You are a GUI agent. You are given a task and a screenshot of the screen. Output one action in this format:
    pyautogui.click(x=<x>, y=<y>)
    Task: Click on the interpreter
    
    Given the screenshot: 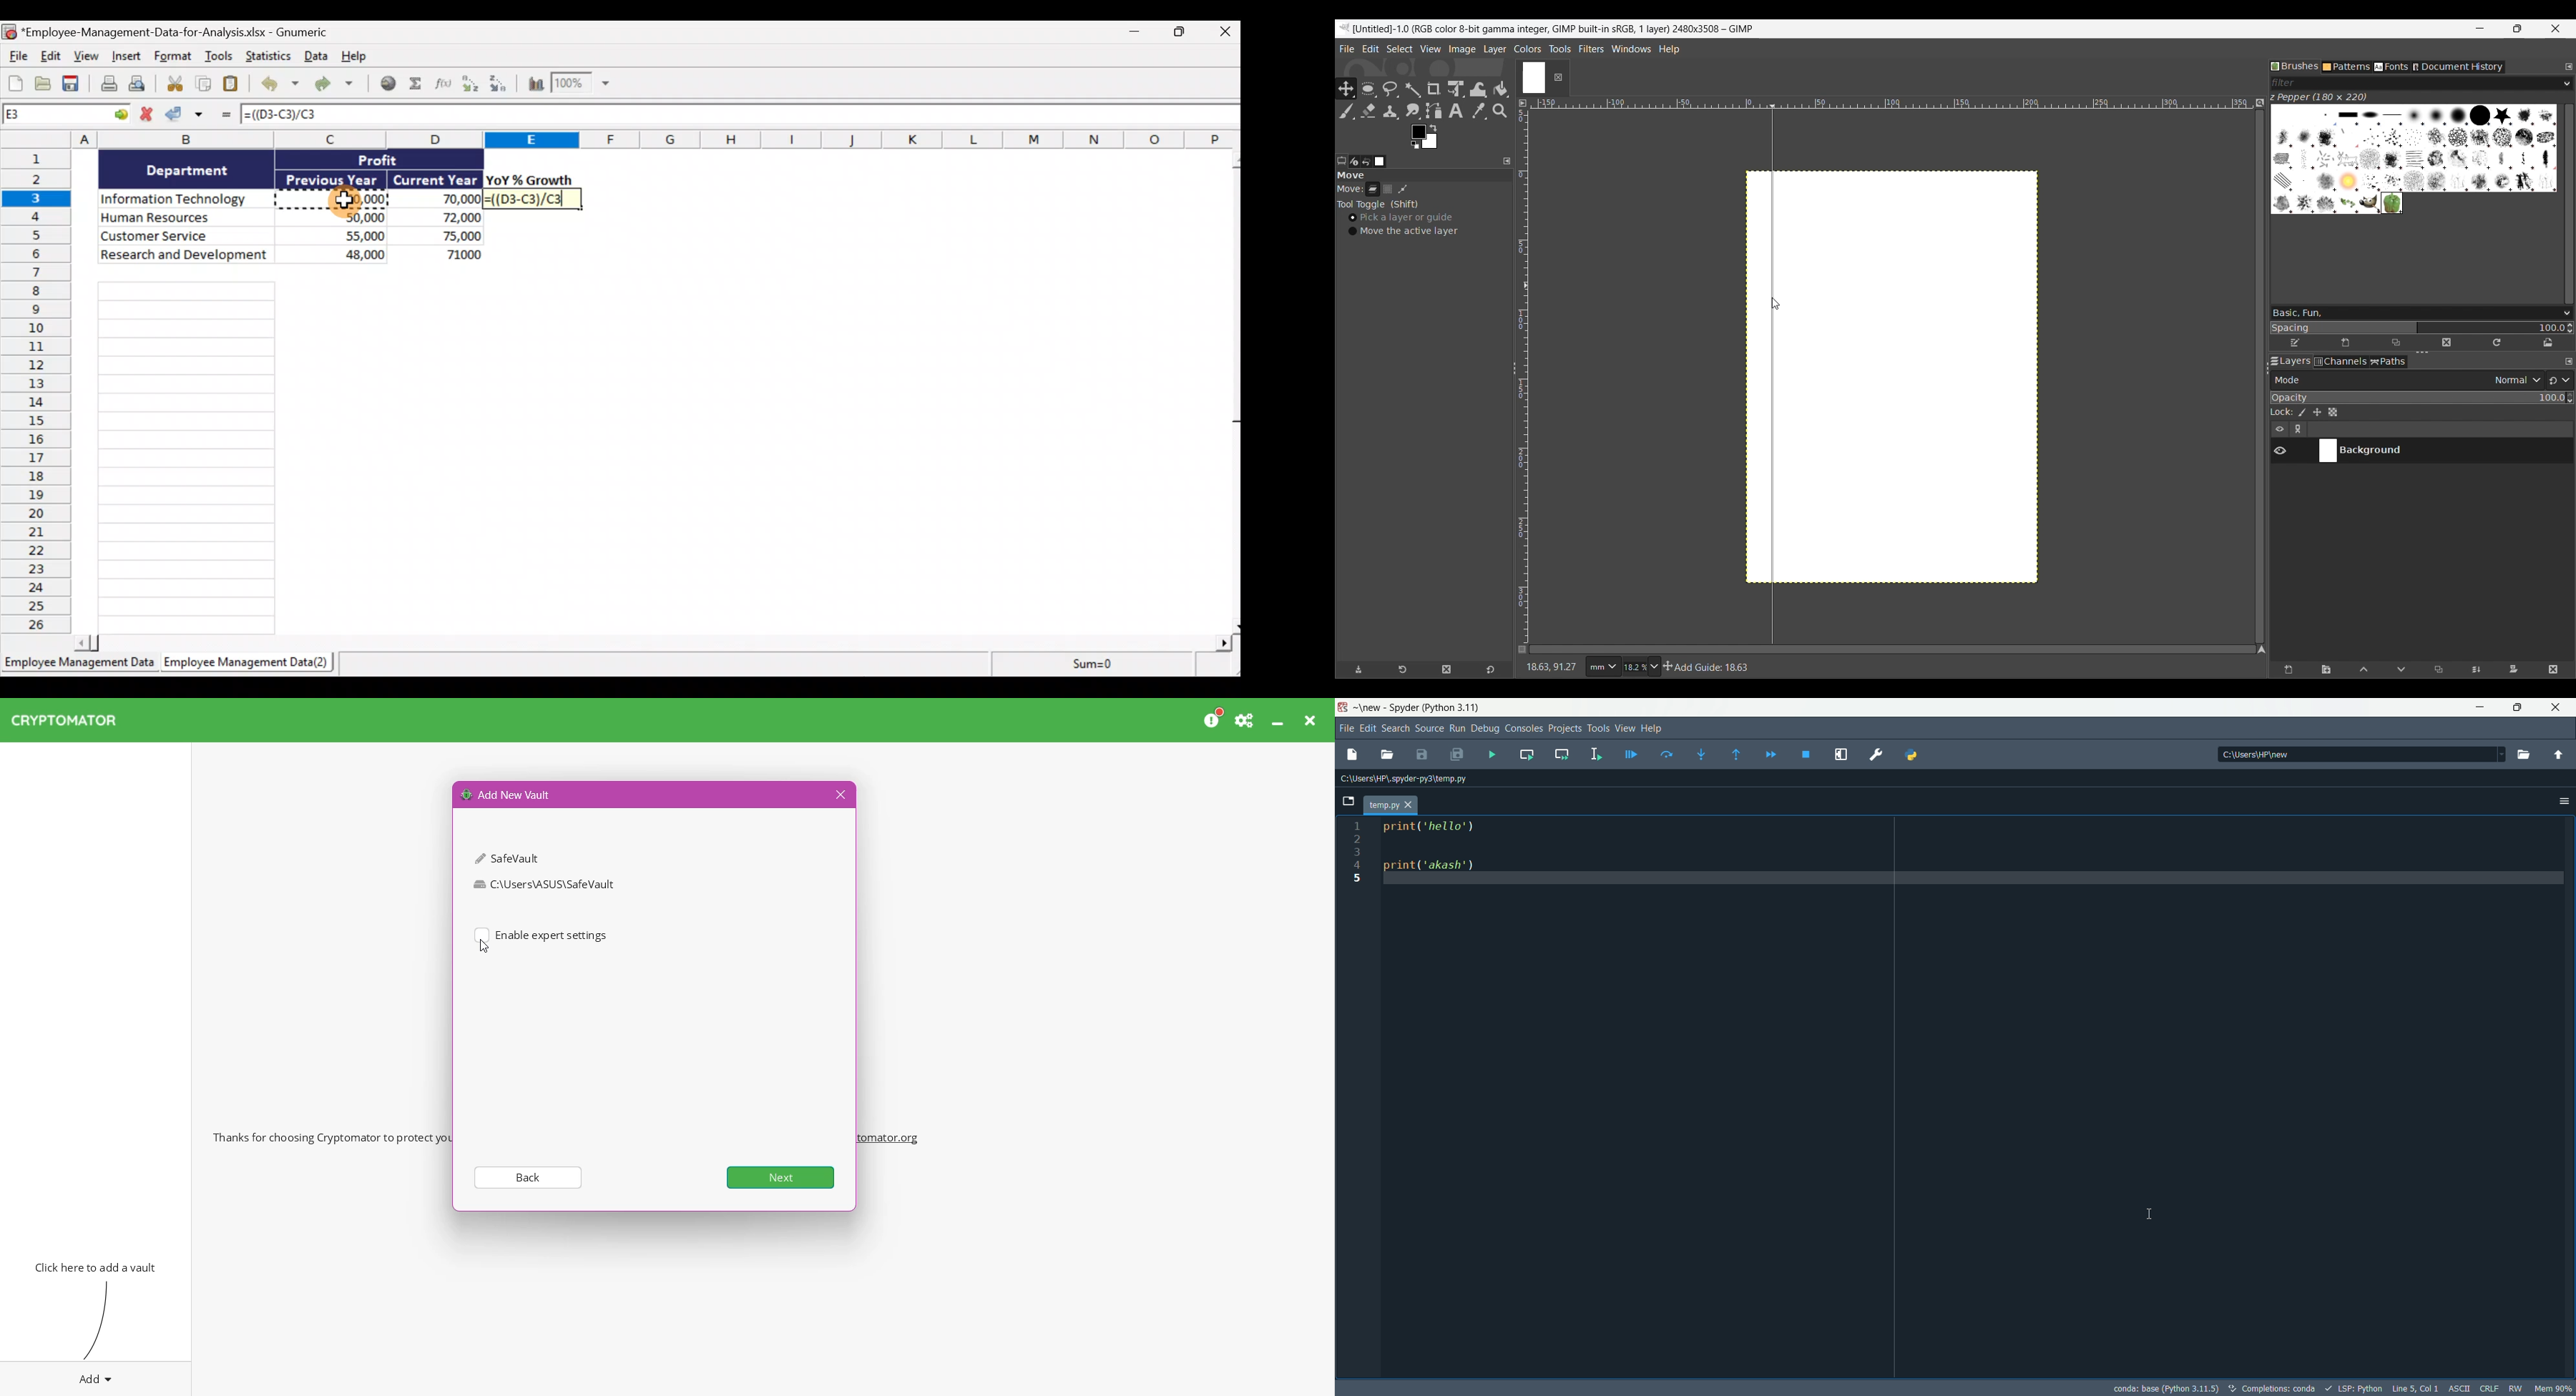 What is the action you would take?
    pyautogui.click(x=2166, y=1389)
    